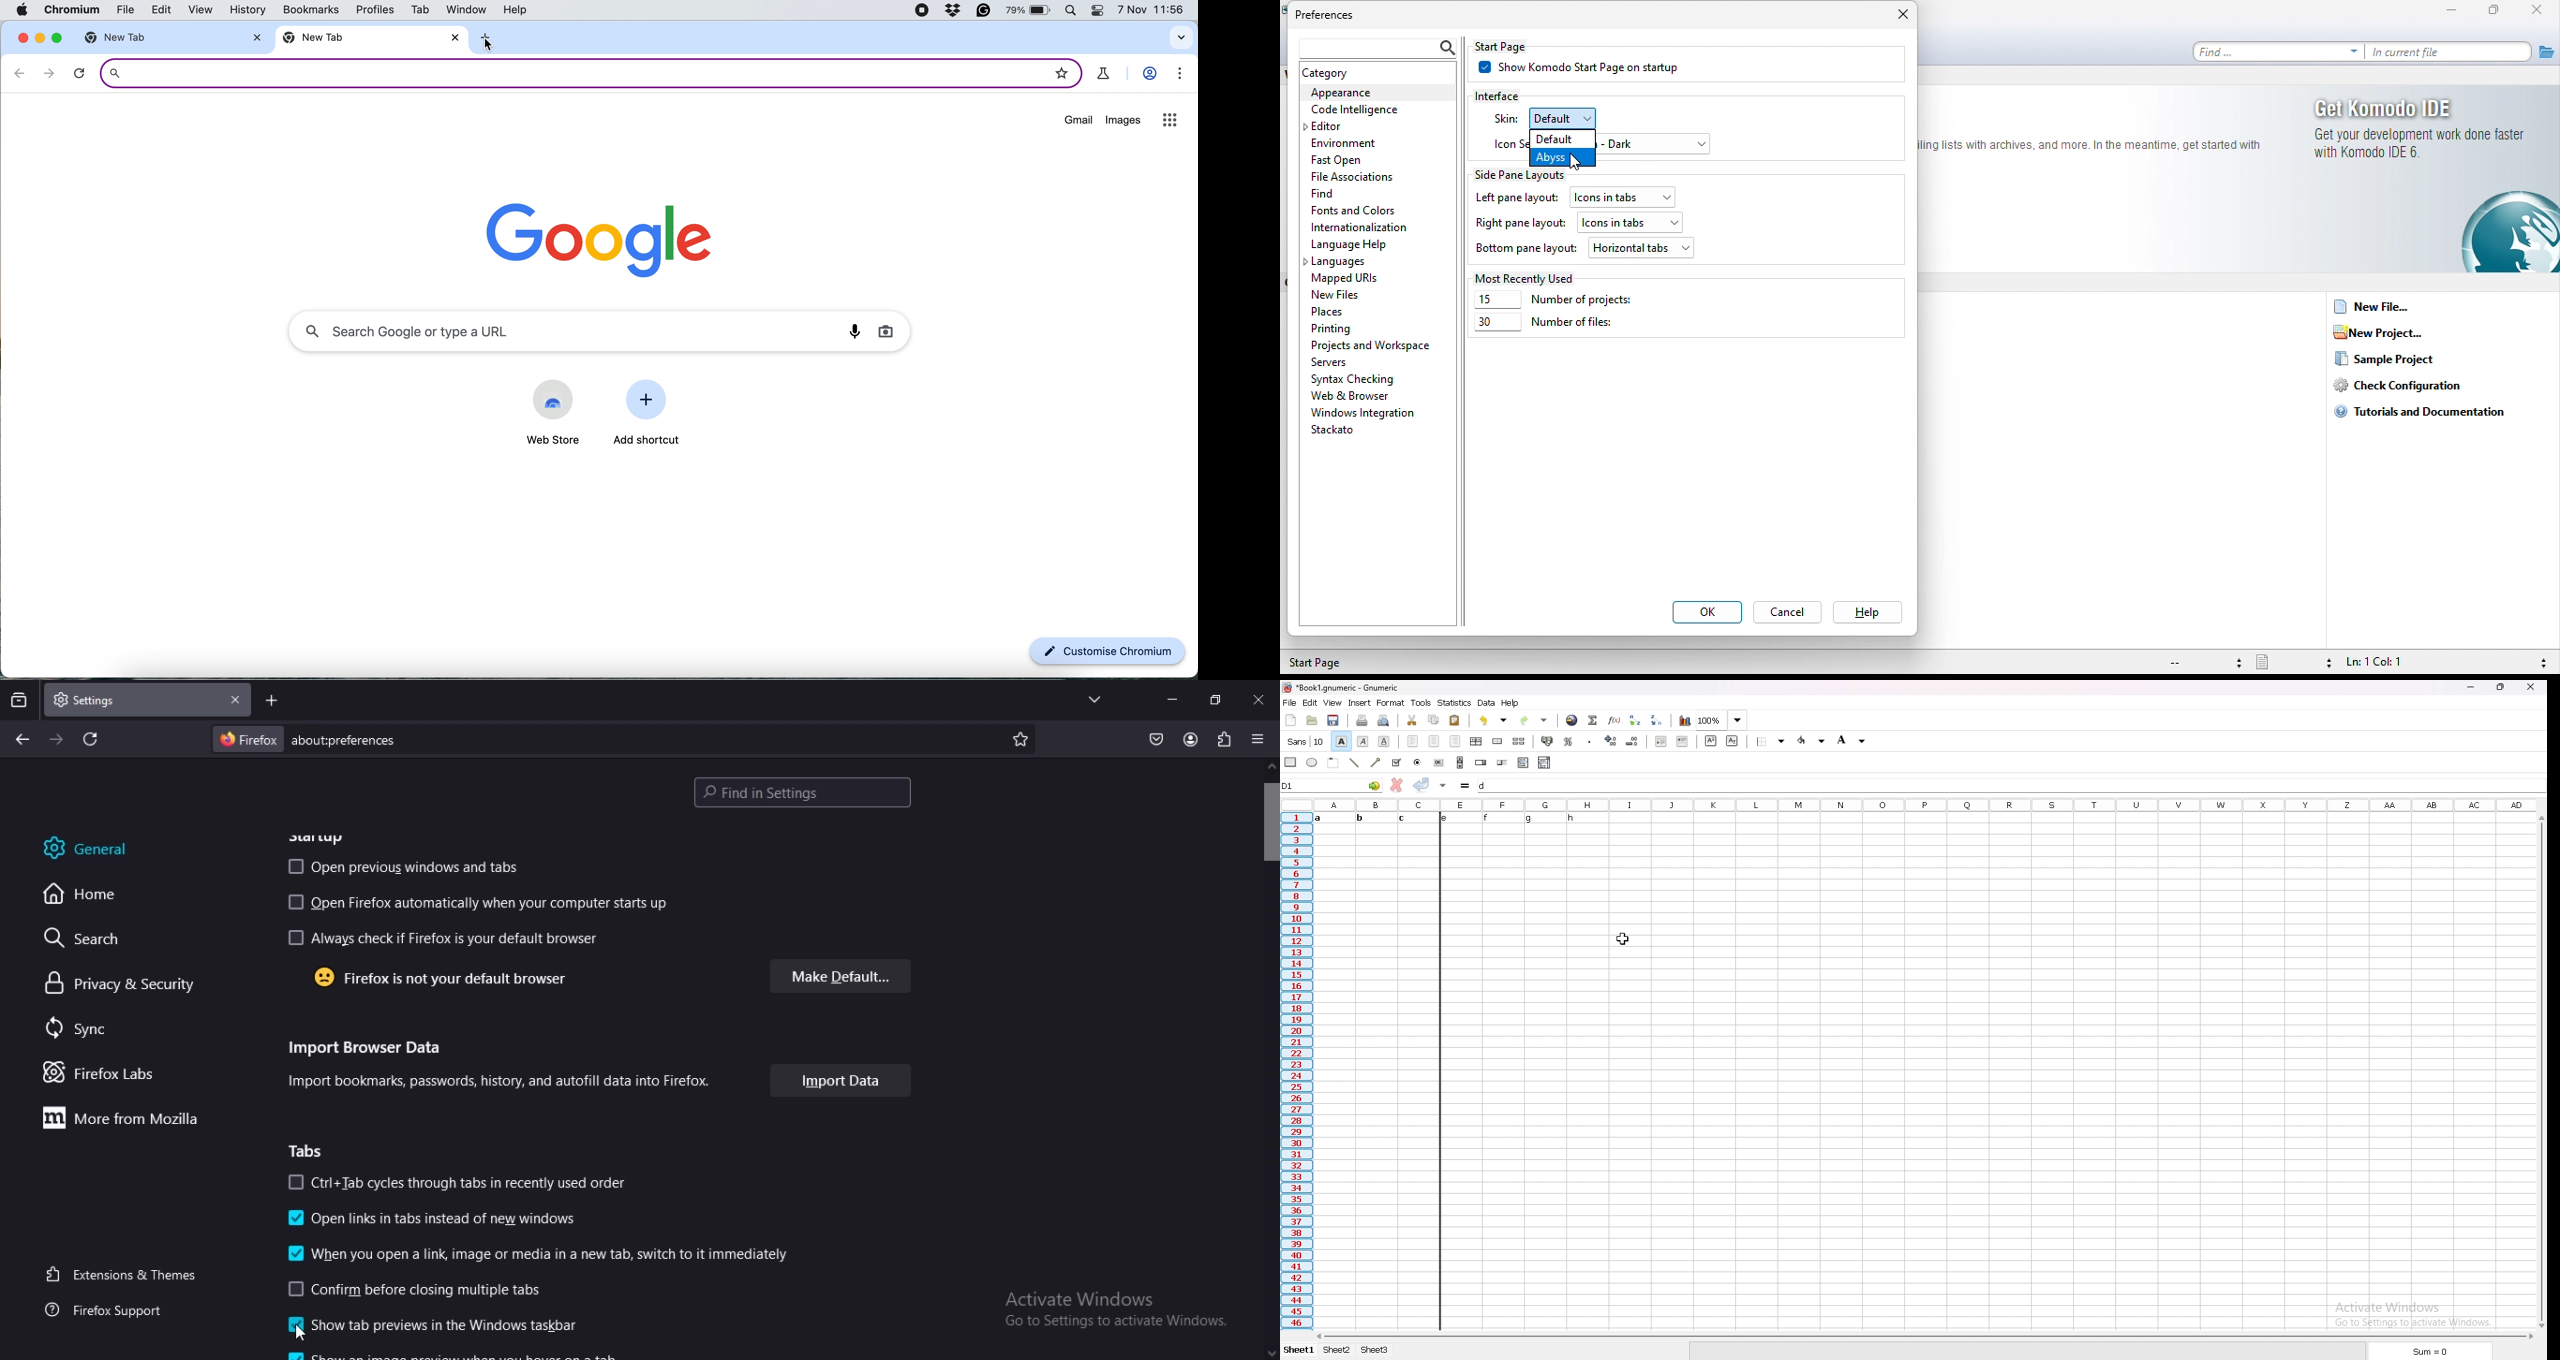 This screenshot has height=1372, width=2576. I want to click on split merged cell, so click(1519, 741).